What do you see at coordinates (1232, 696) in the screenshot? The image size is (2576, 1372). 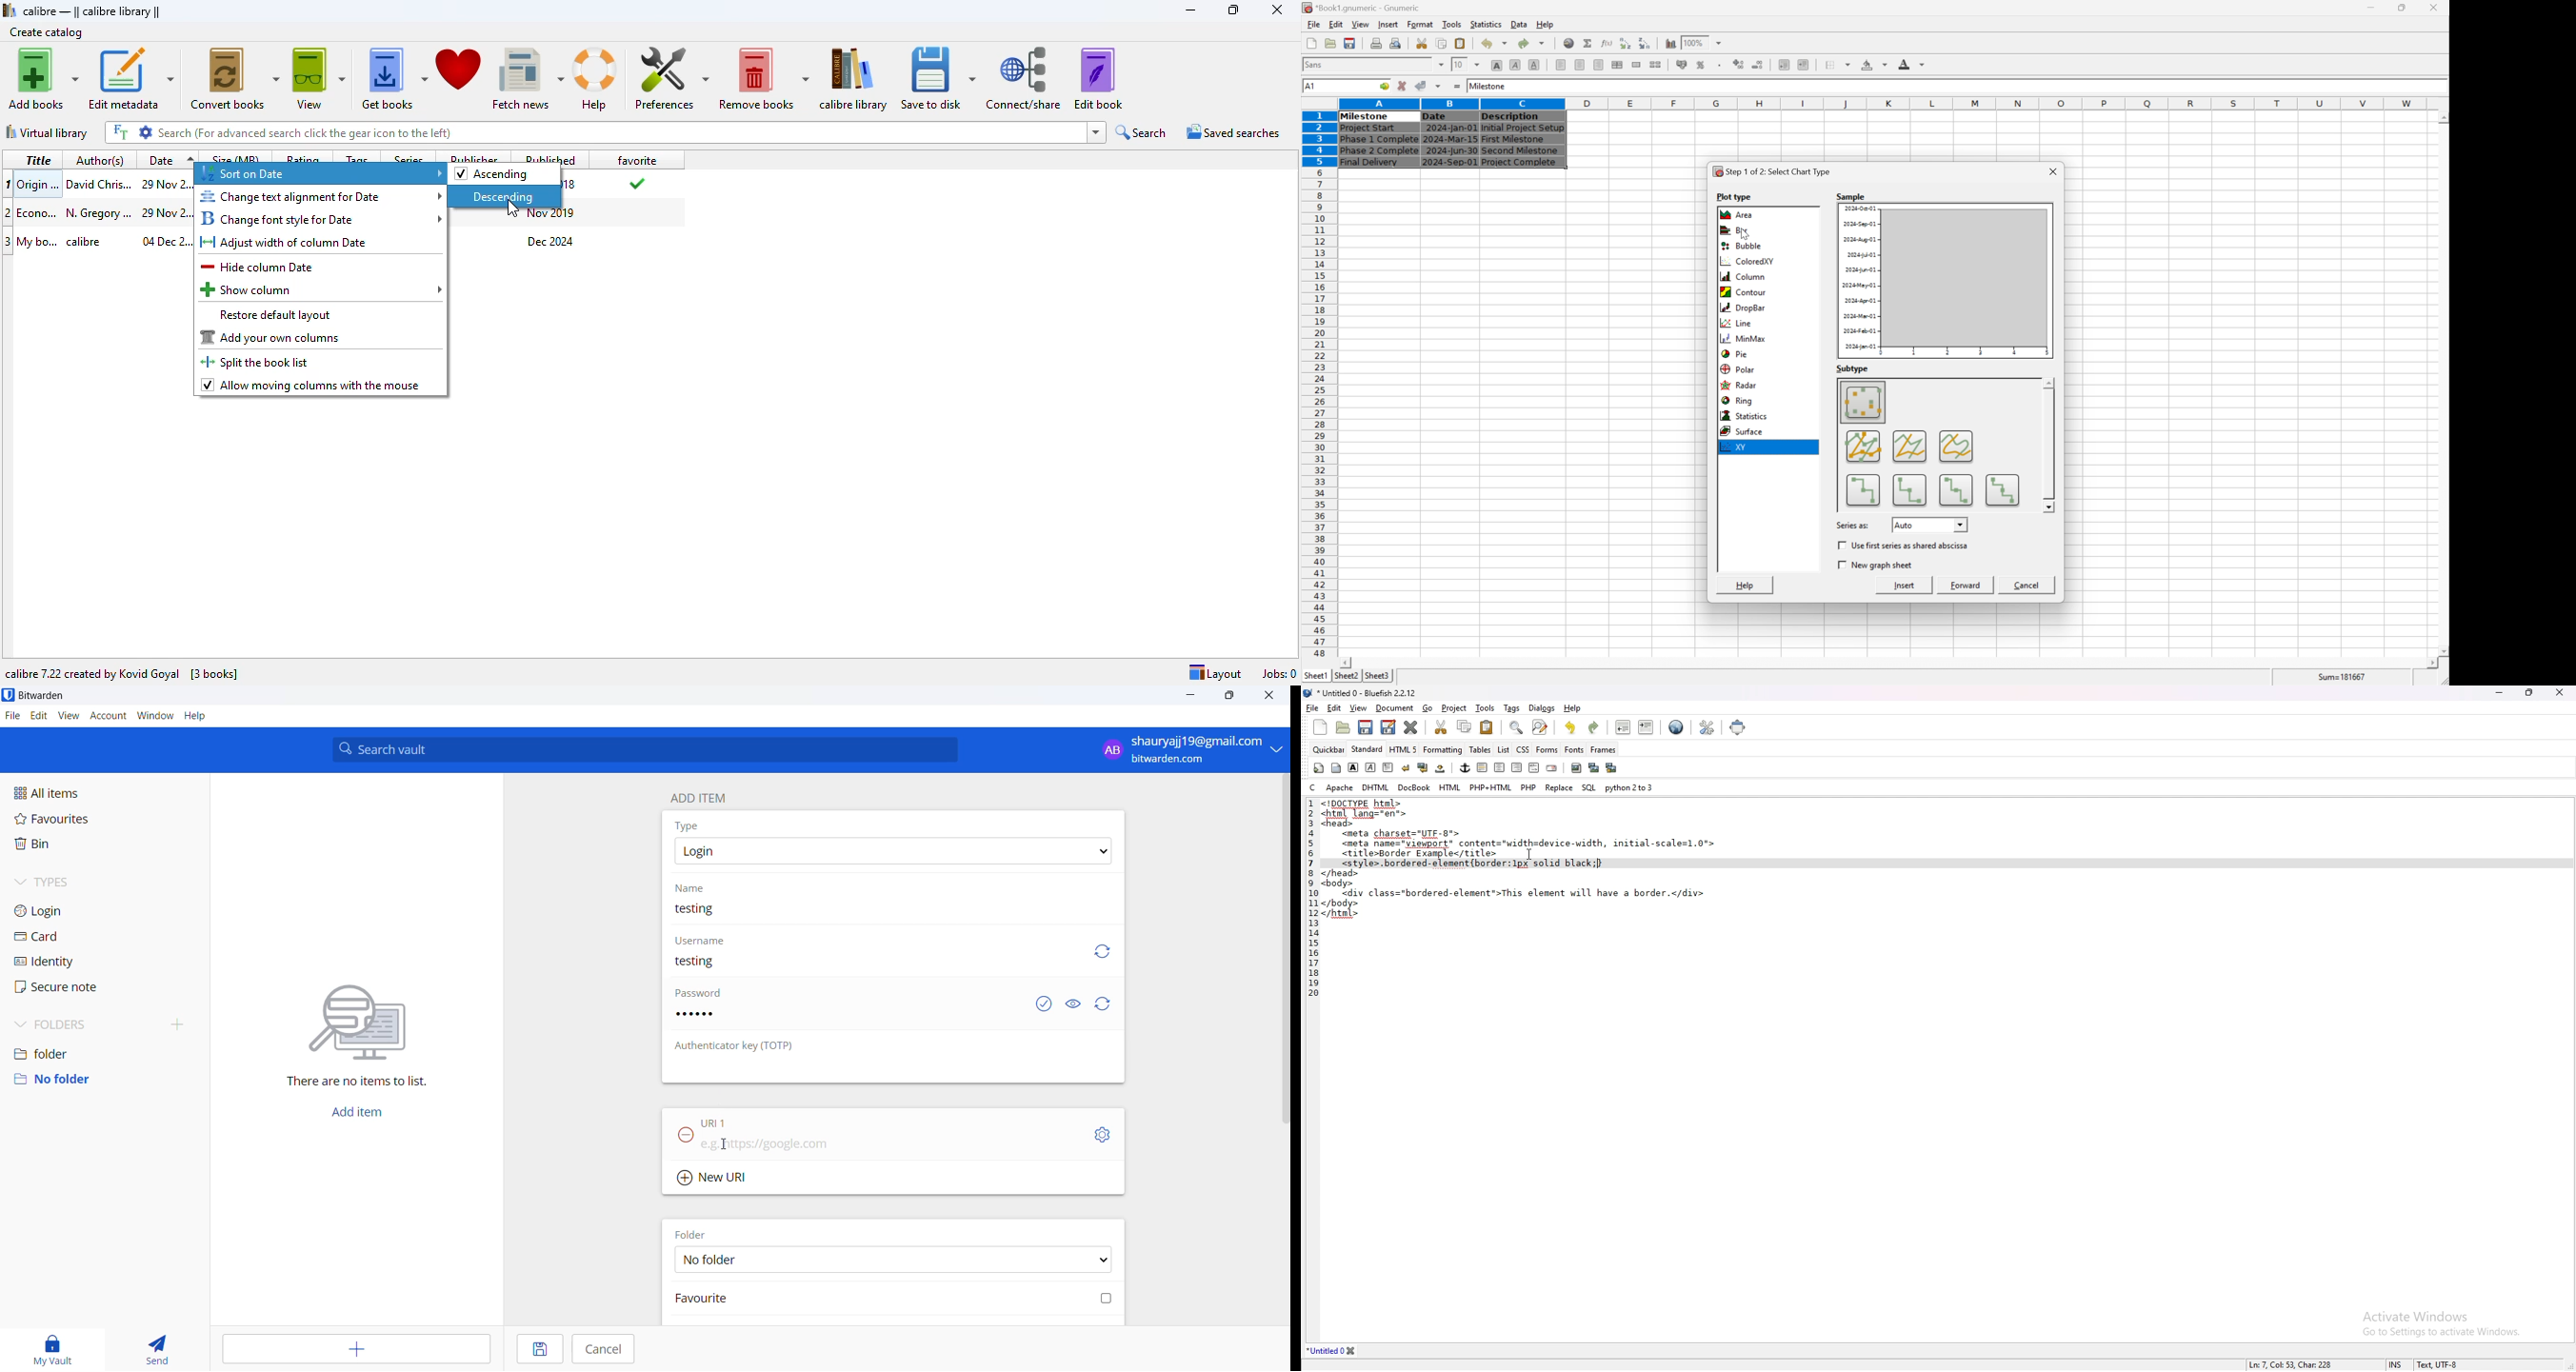 I see `maximize` at bounding box center [1232, 696].